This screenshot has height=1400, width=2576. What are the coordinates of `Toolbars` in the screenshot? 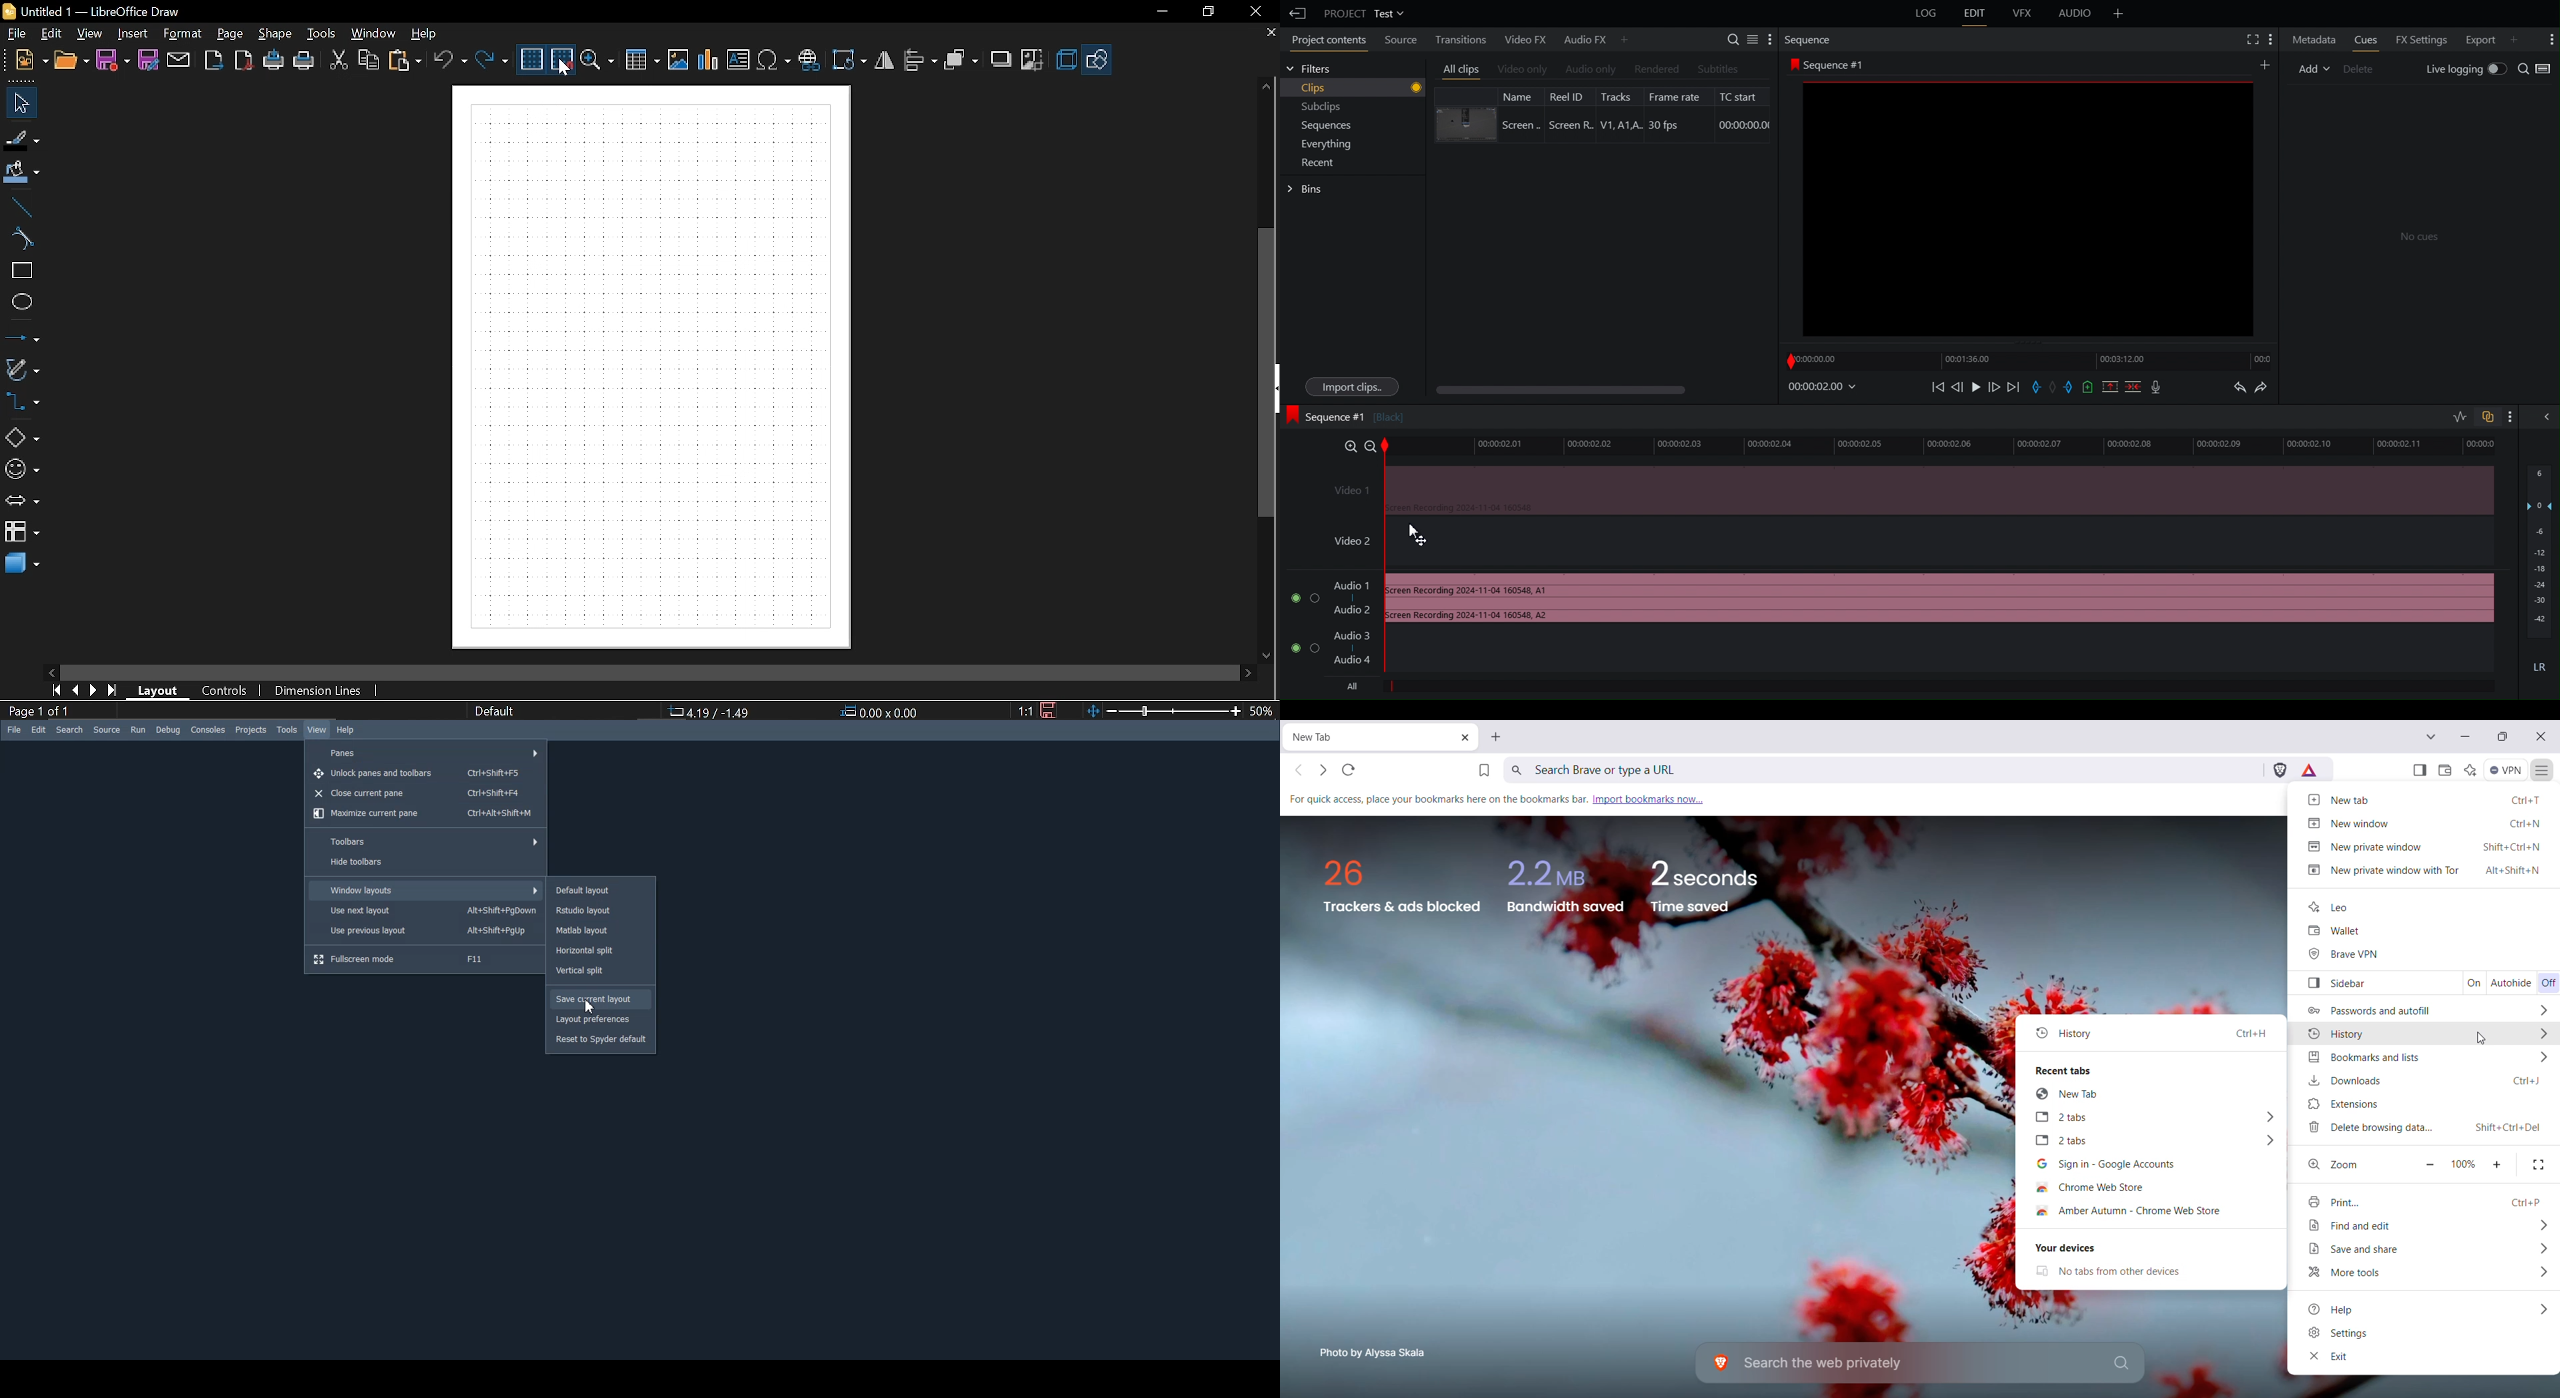 It's located at (424, 841).